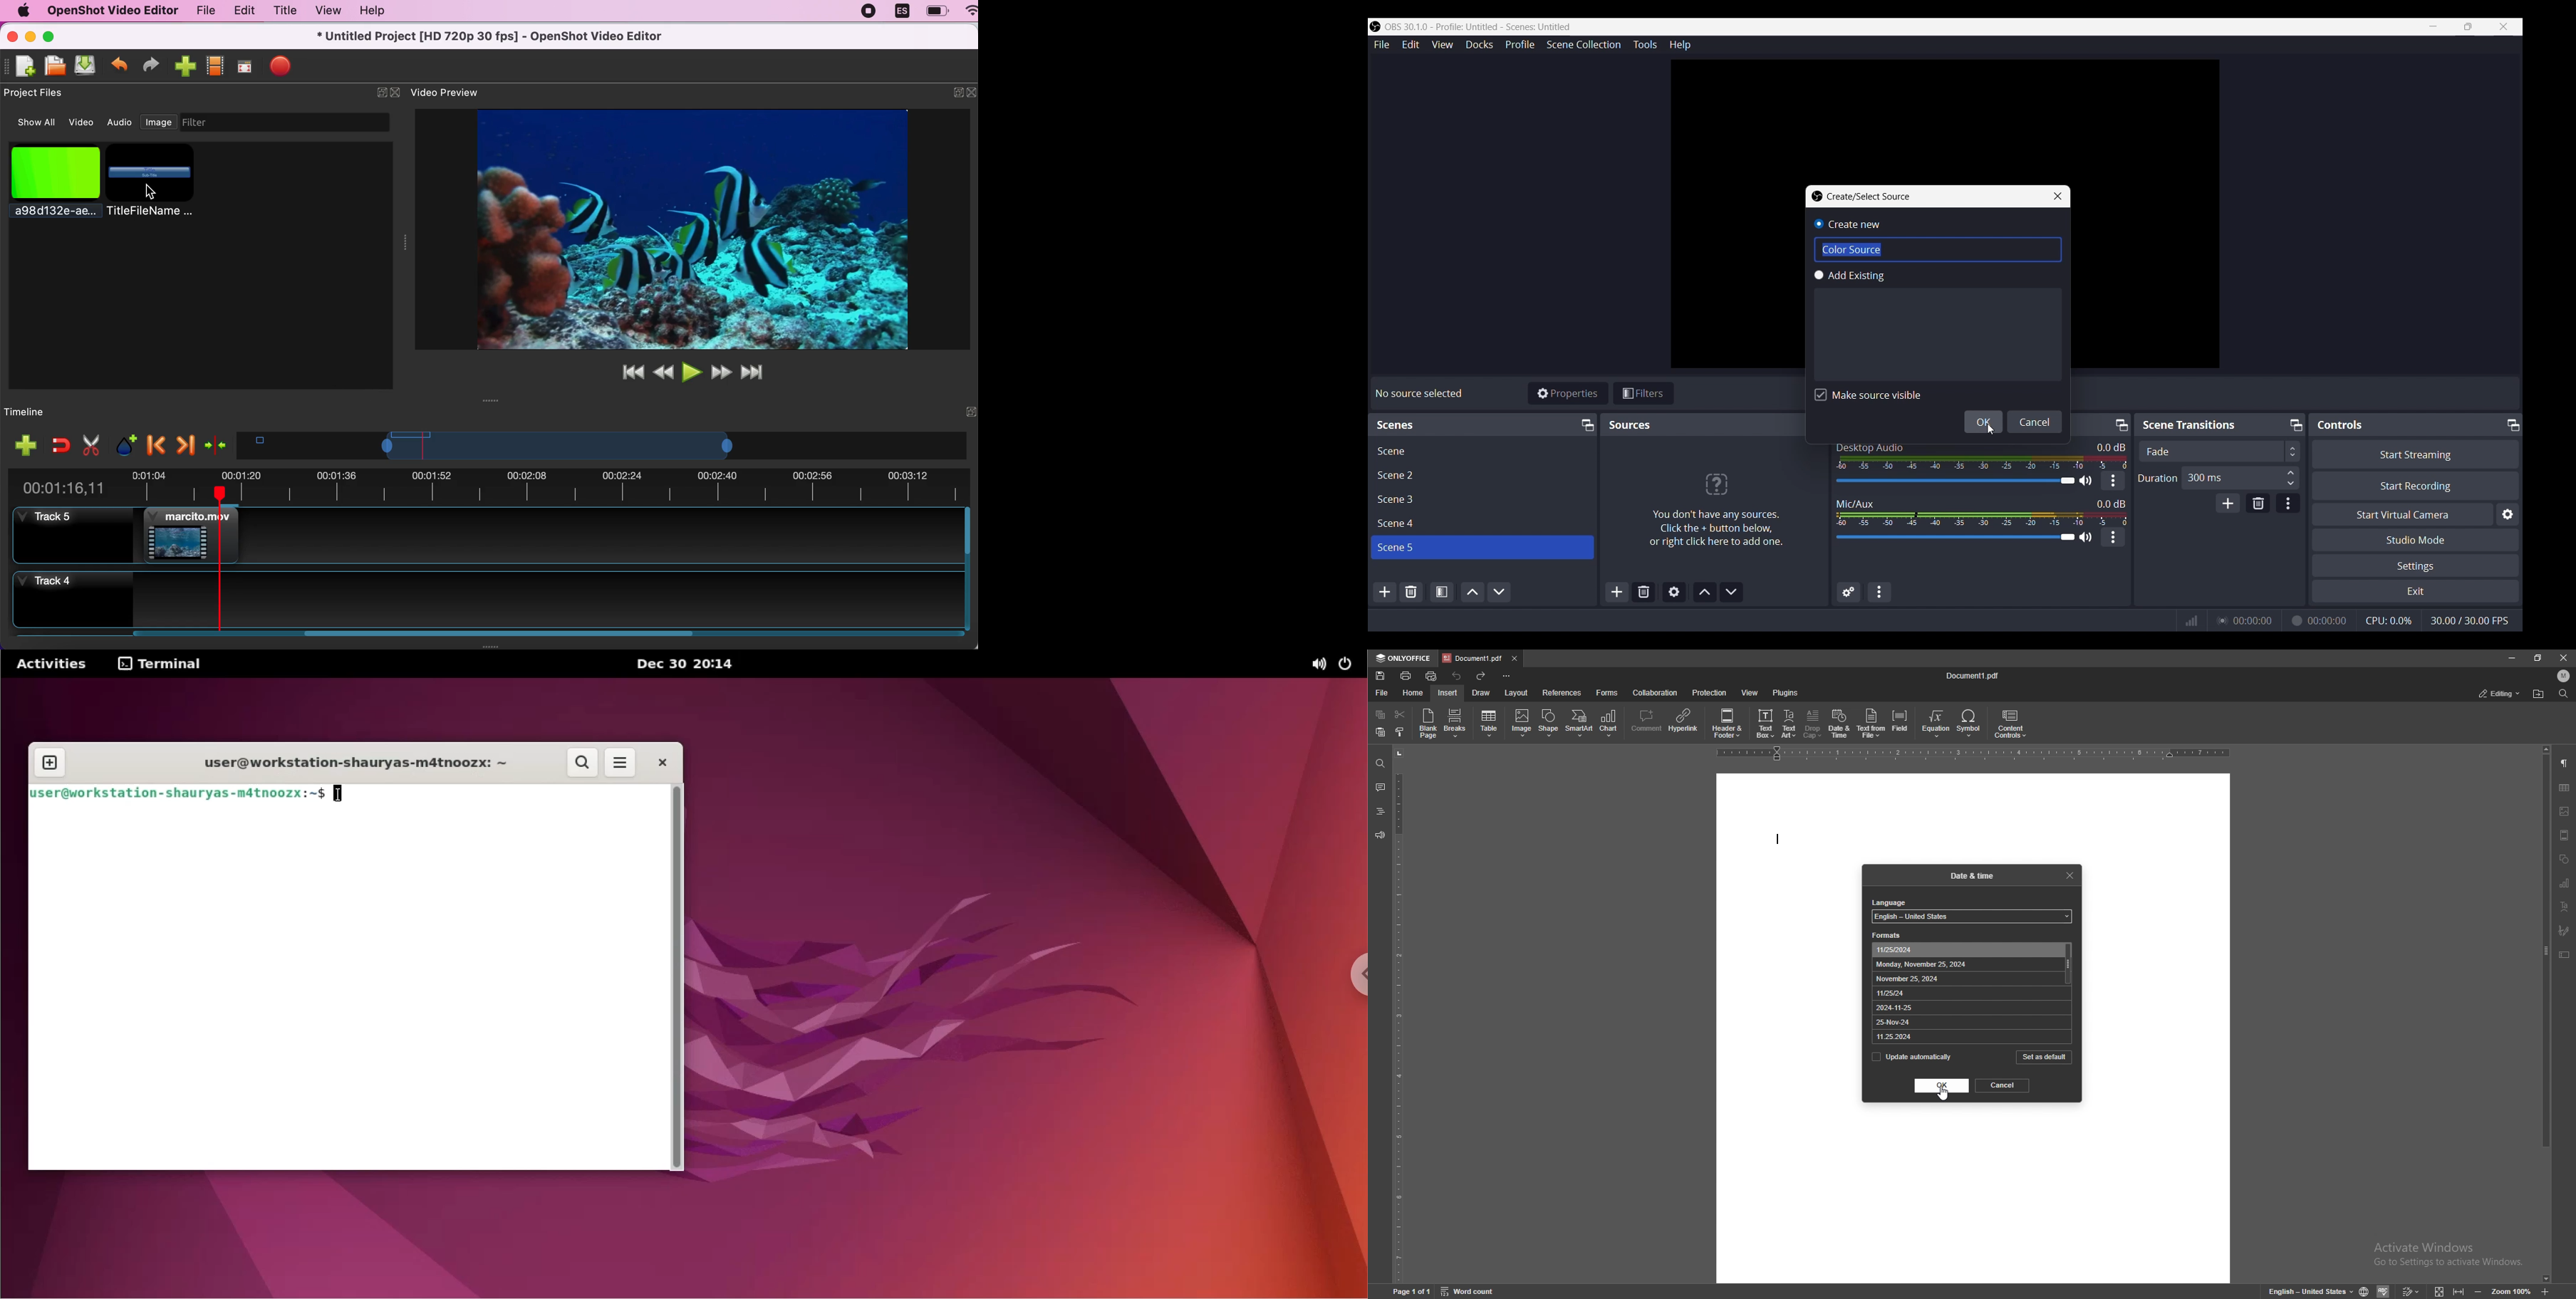 This screenshot has height=1316, width=2576. What do you see at coordinates (1584, 45) in the screenshot?
I see `Scene Collection` at bounding box center [1584, 45].